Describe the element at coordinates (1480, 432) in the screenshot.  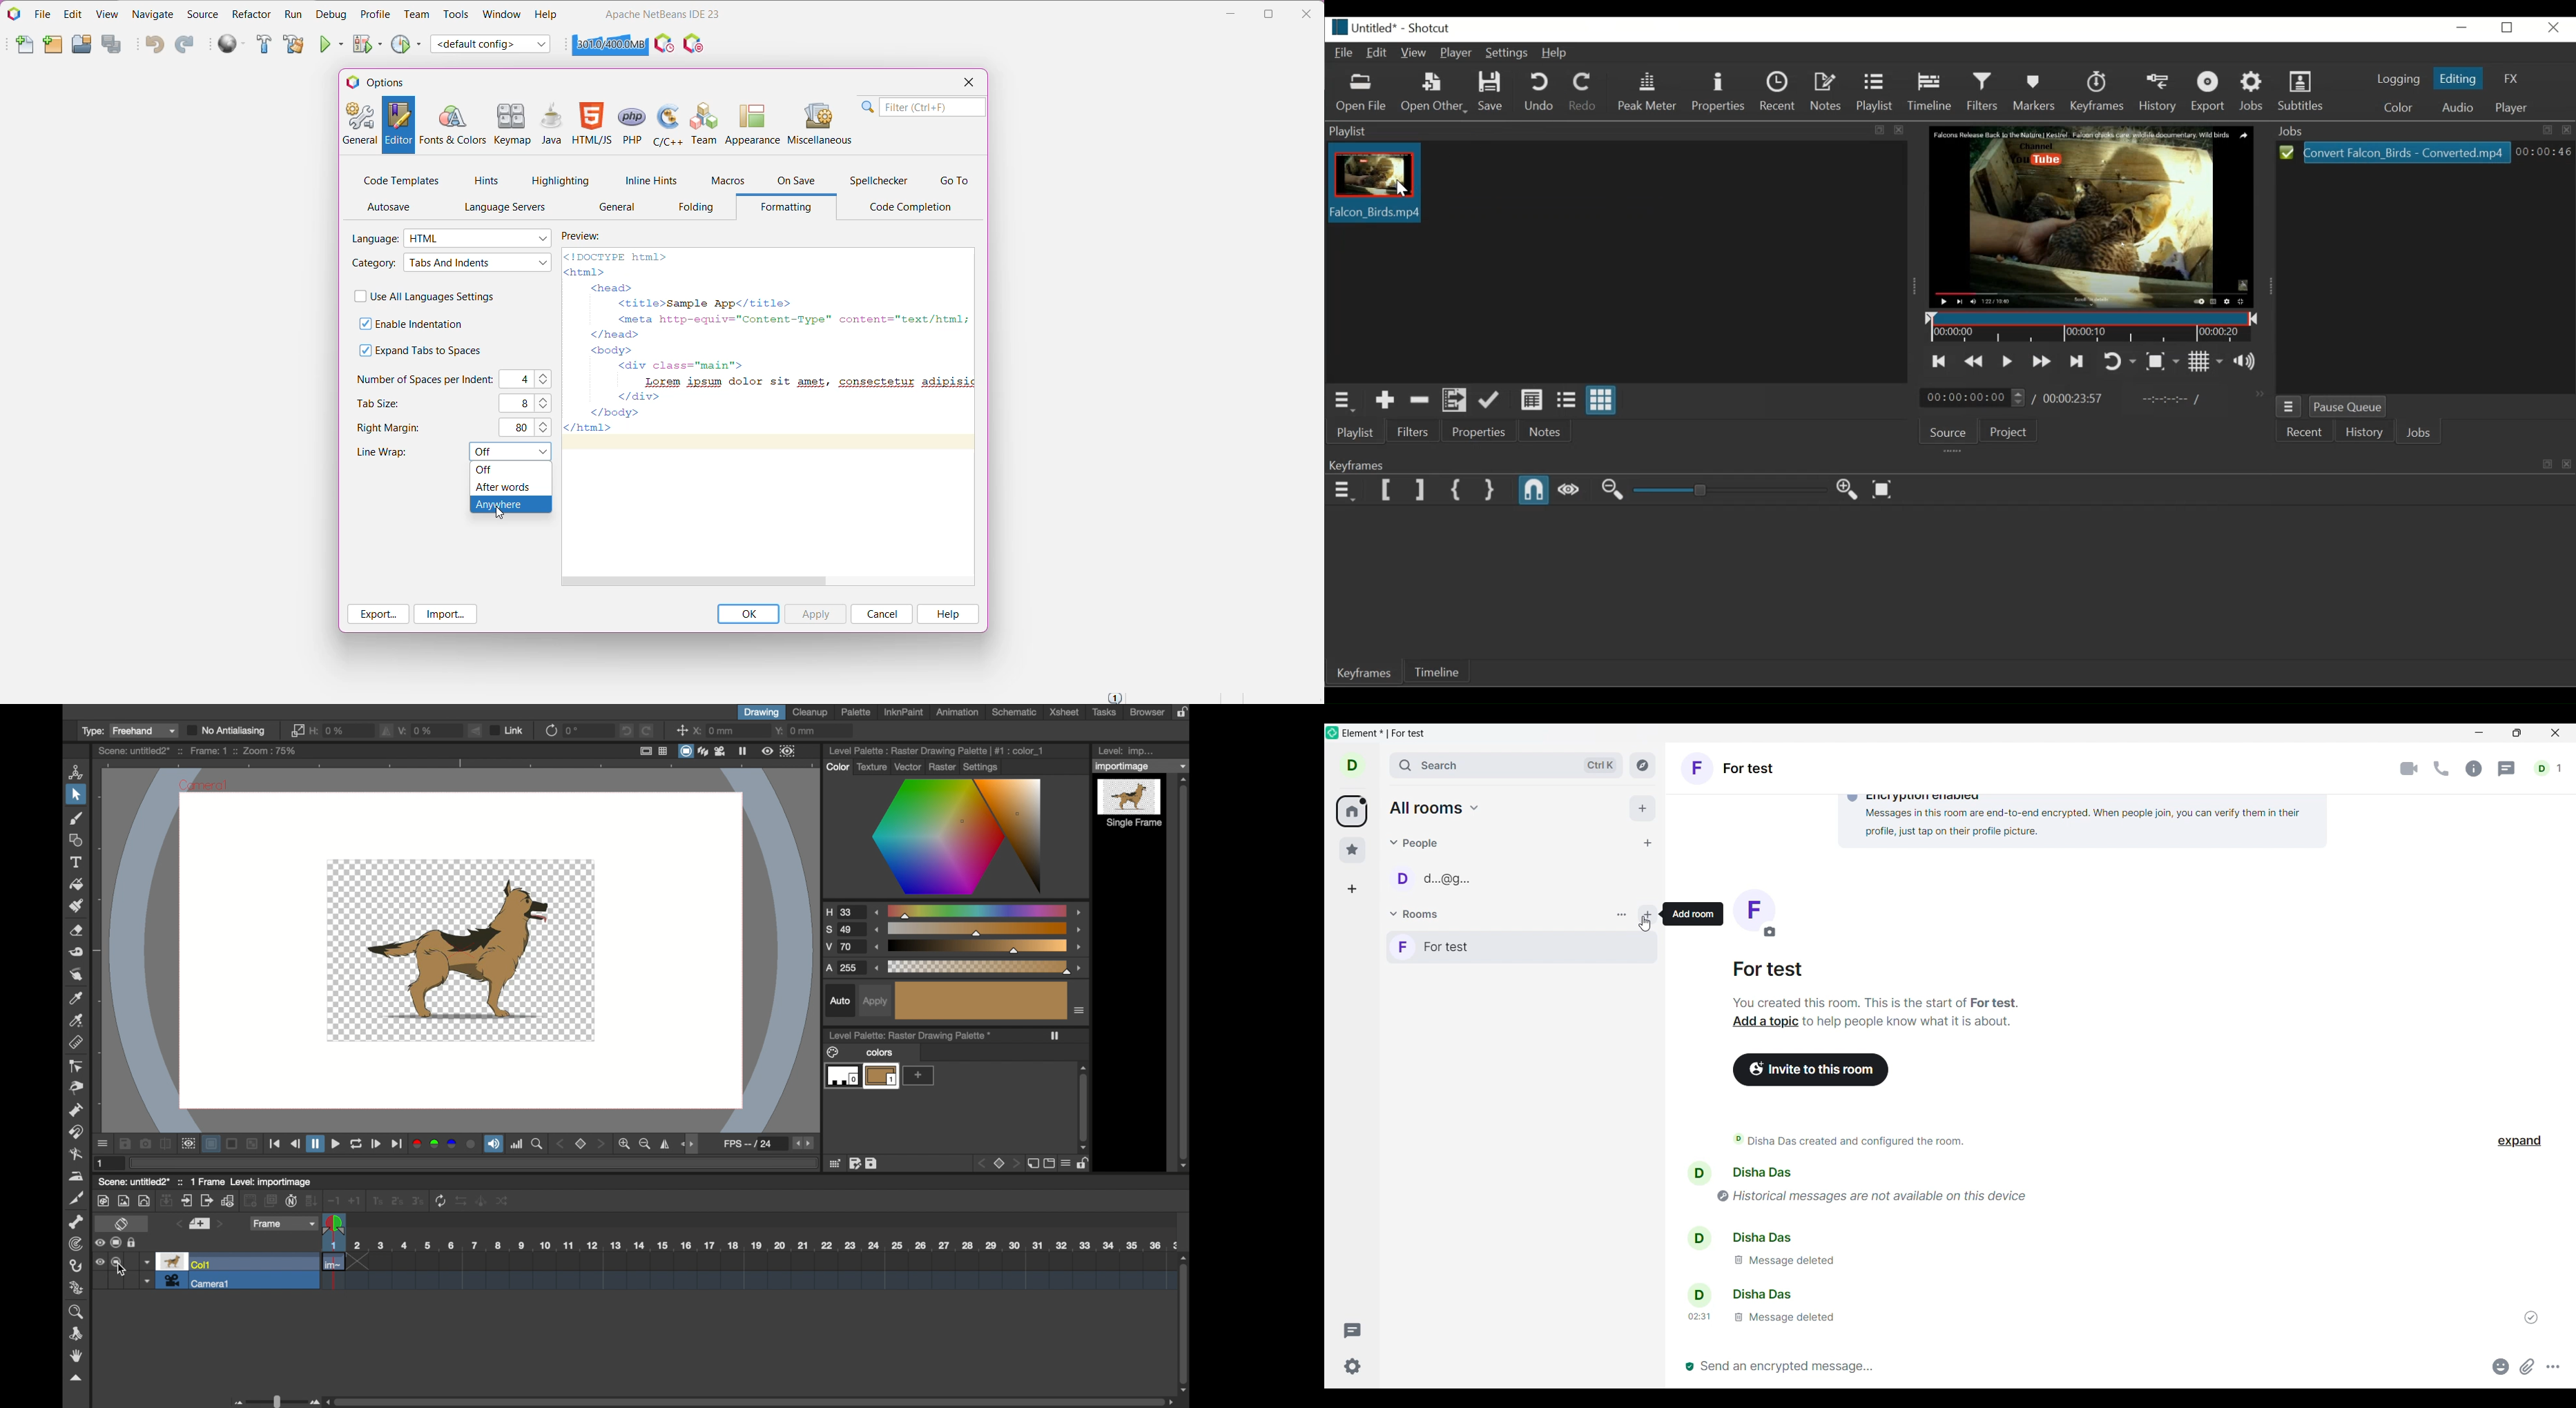
I see `Properties` at that location.